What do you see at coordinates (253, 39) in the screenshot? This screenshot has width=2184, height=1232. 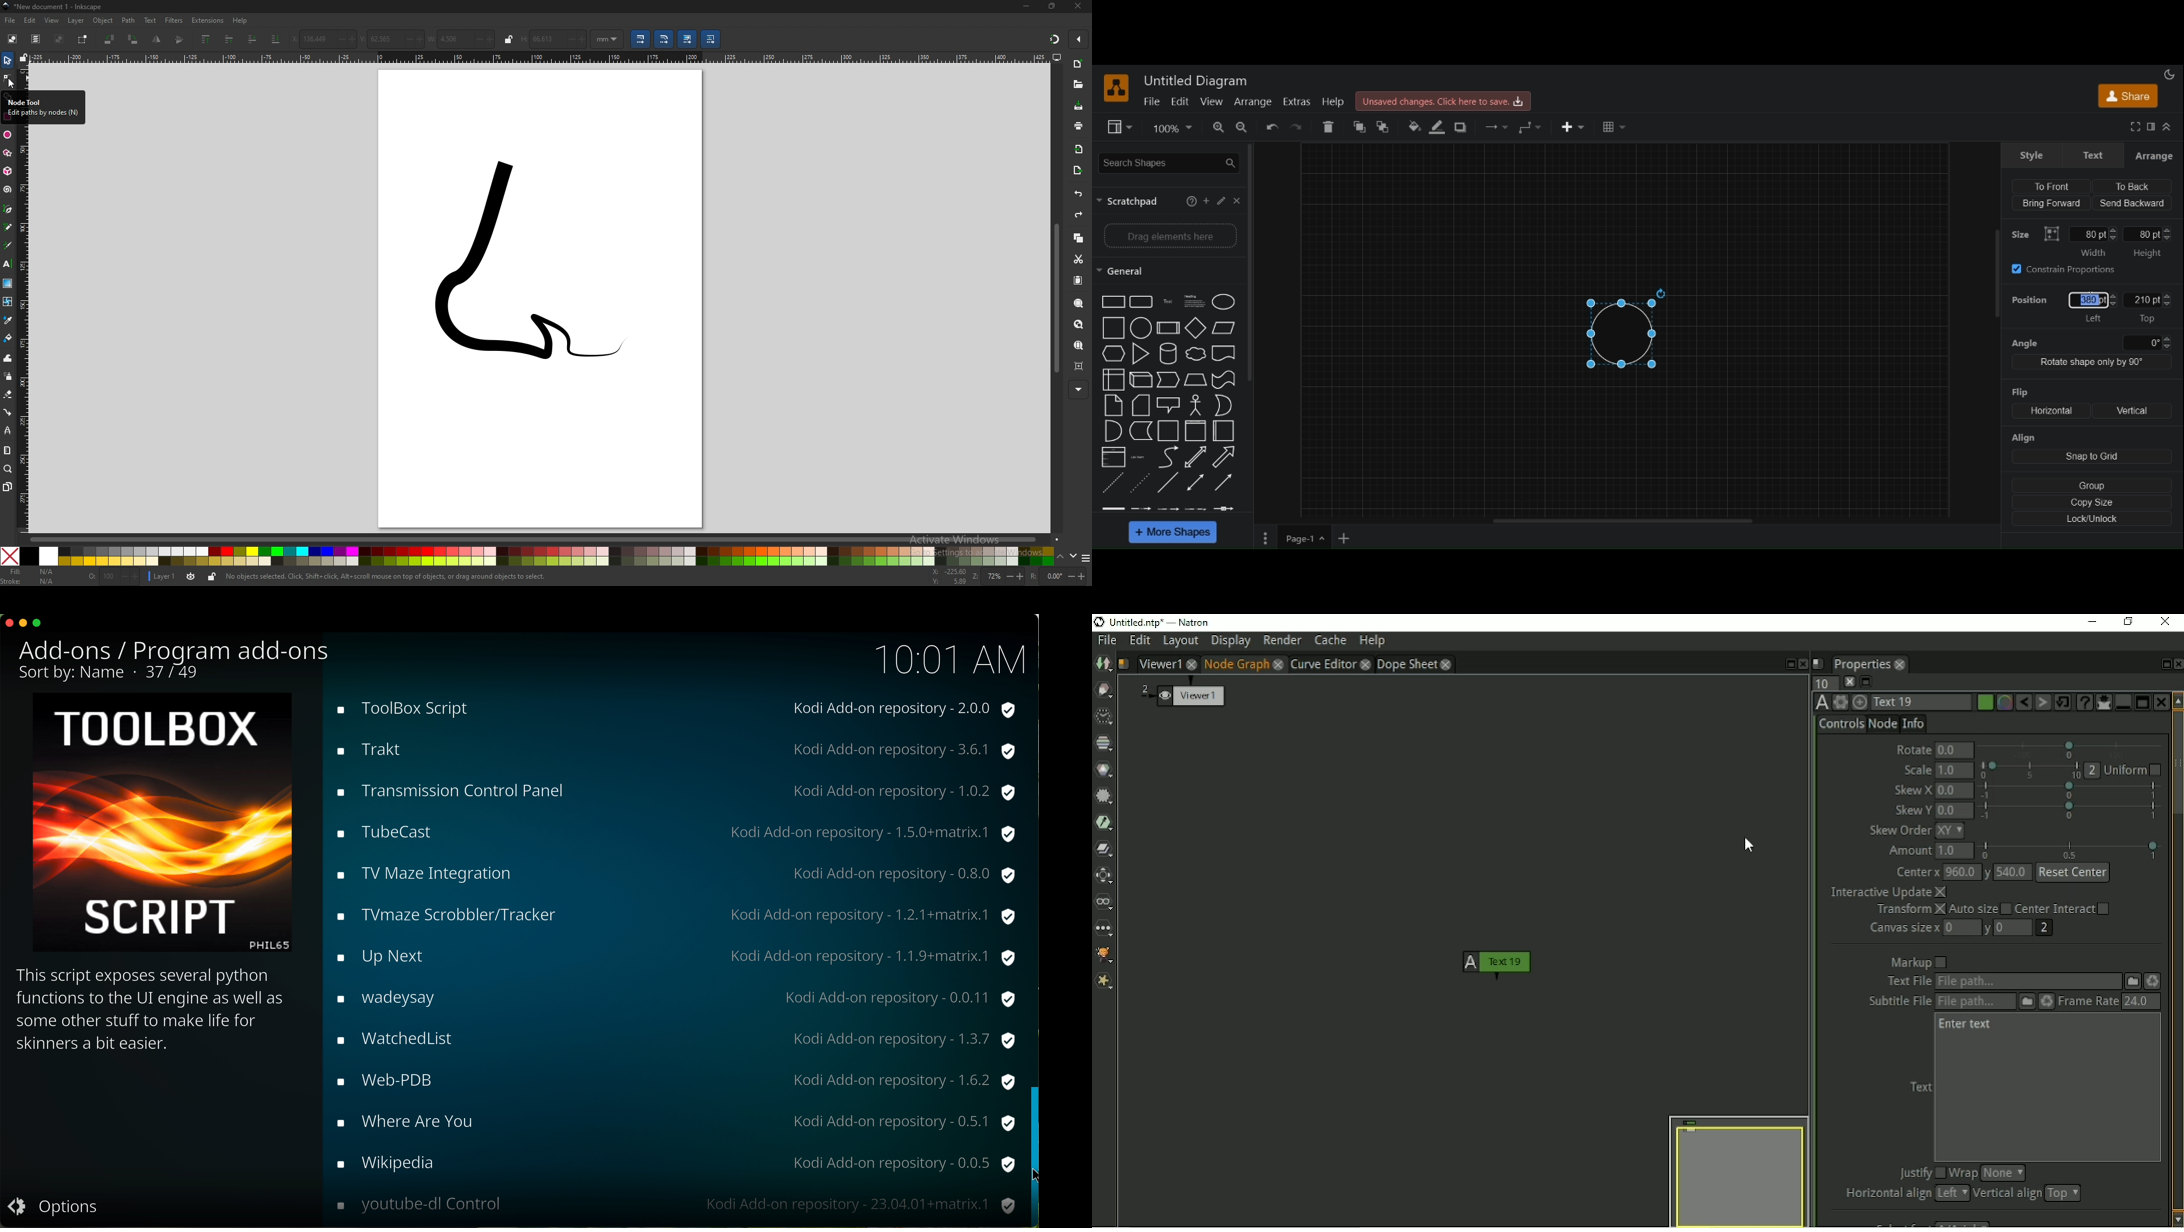 I see `lower selection one step` at bounding box center [253, 39].